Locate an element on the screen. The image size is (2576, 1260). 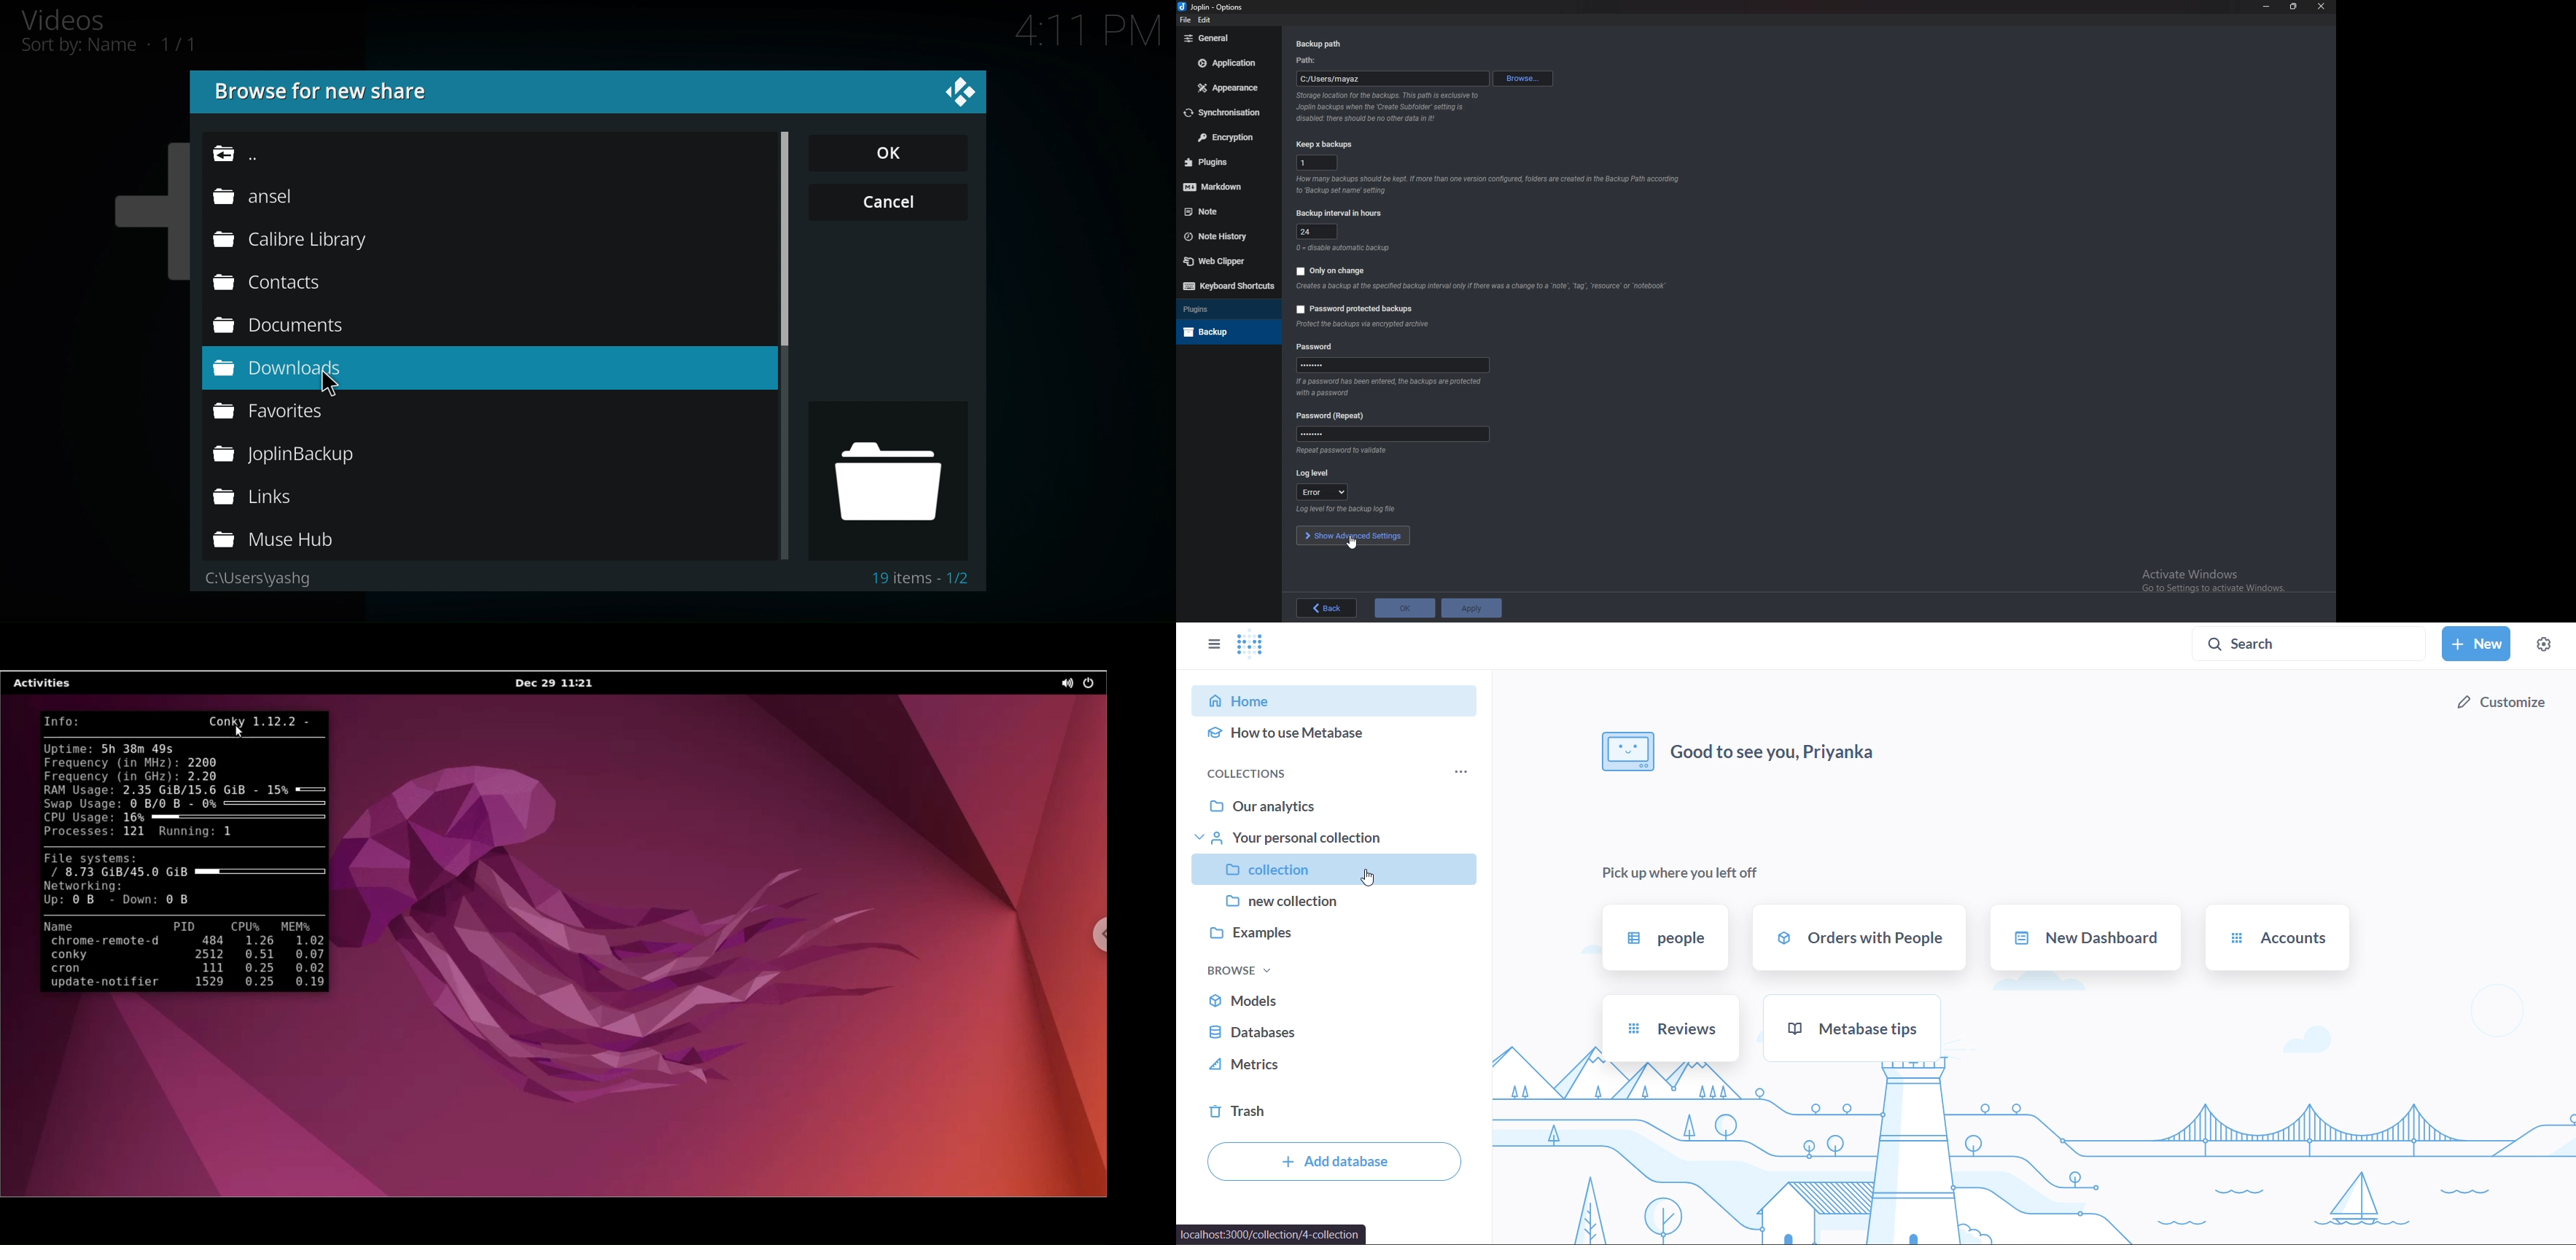
Vertical scroll bar is located at coordinates (789, 246).